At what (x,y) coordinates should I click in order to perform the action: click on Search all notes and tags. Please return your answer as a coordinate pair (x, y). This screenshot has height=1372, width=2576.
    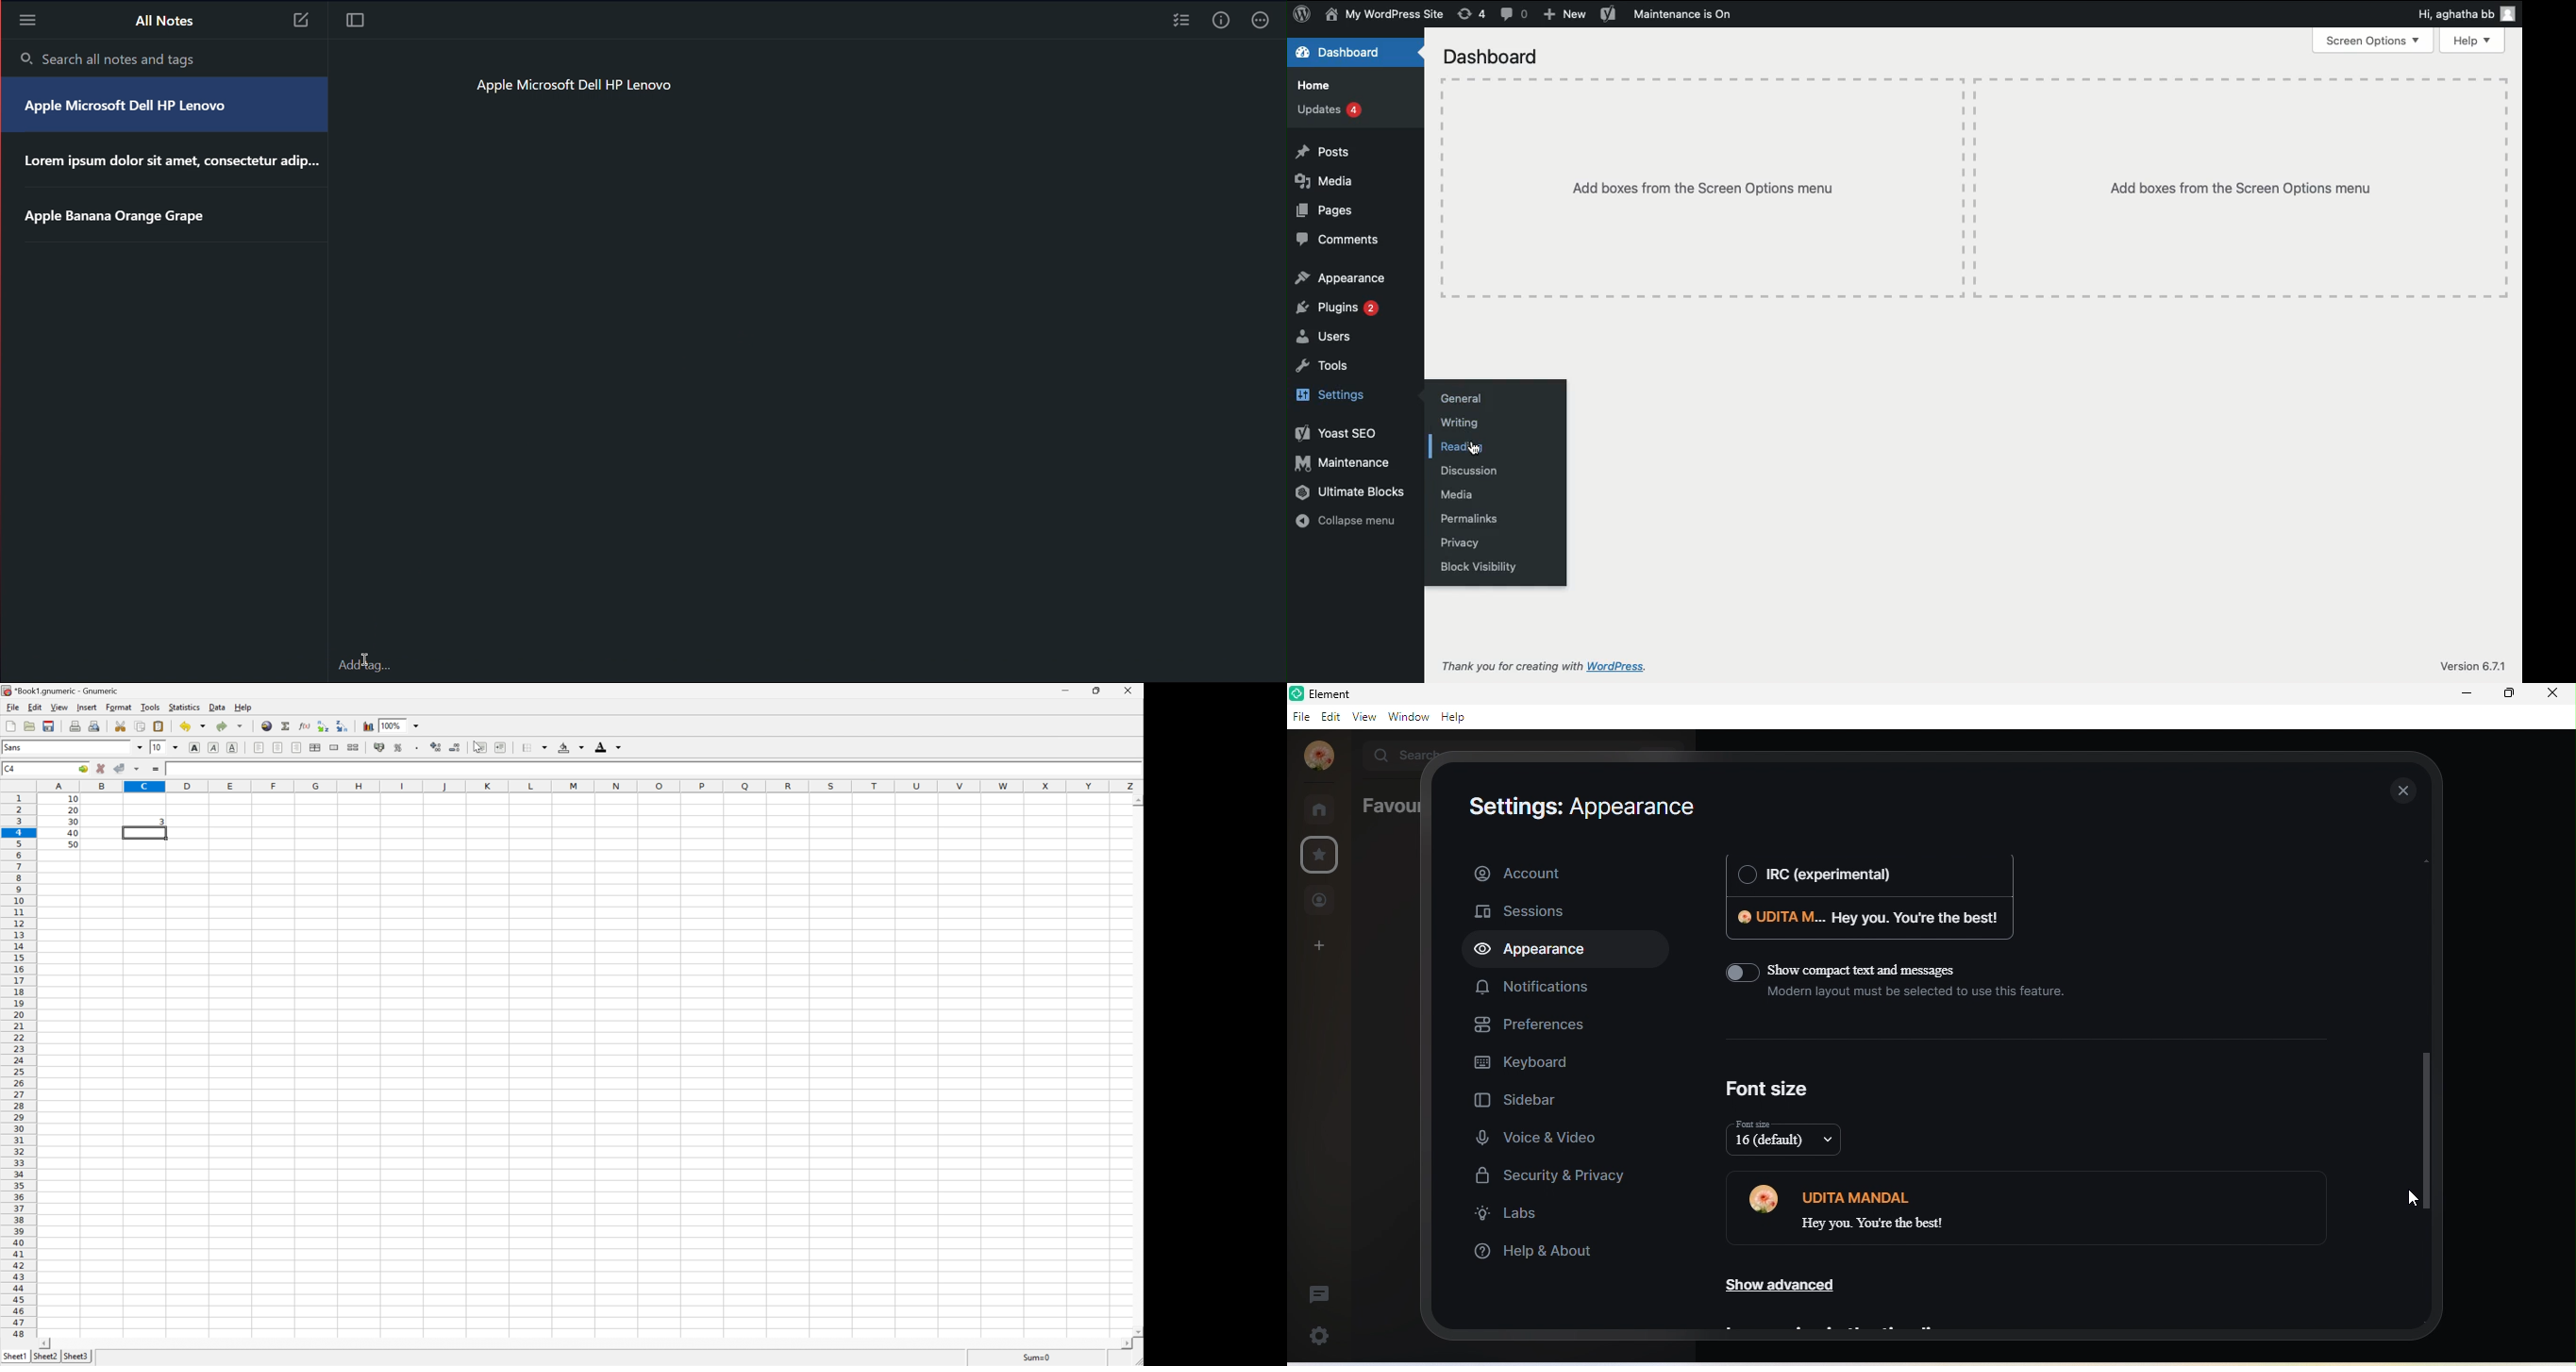
    Looking at the image, I should click on (111, 59).